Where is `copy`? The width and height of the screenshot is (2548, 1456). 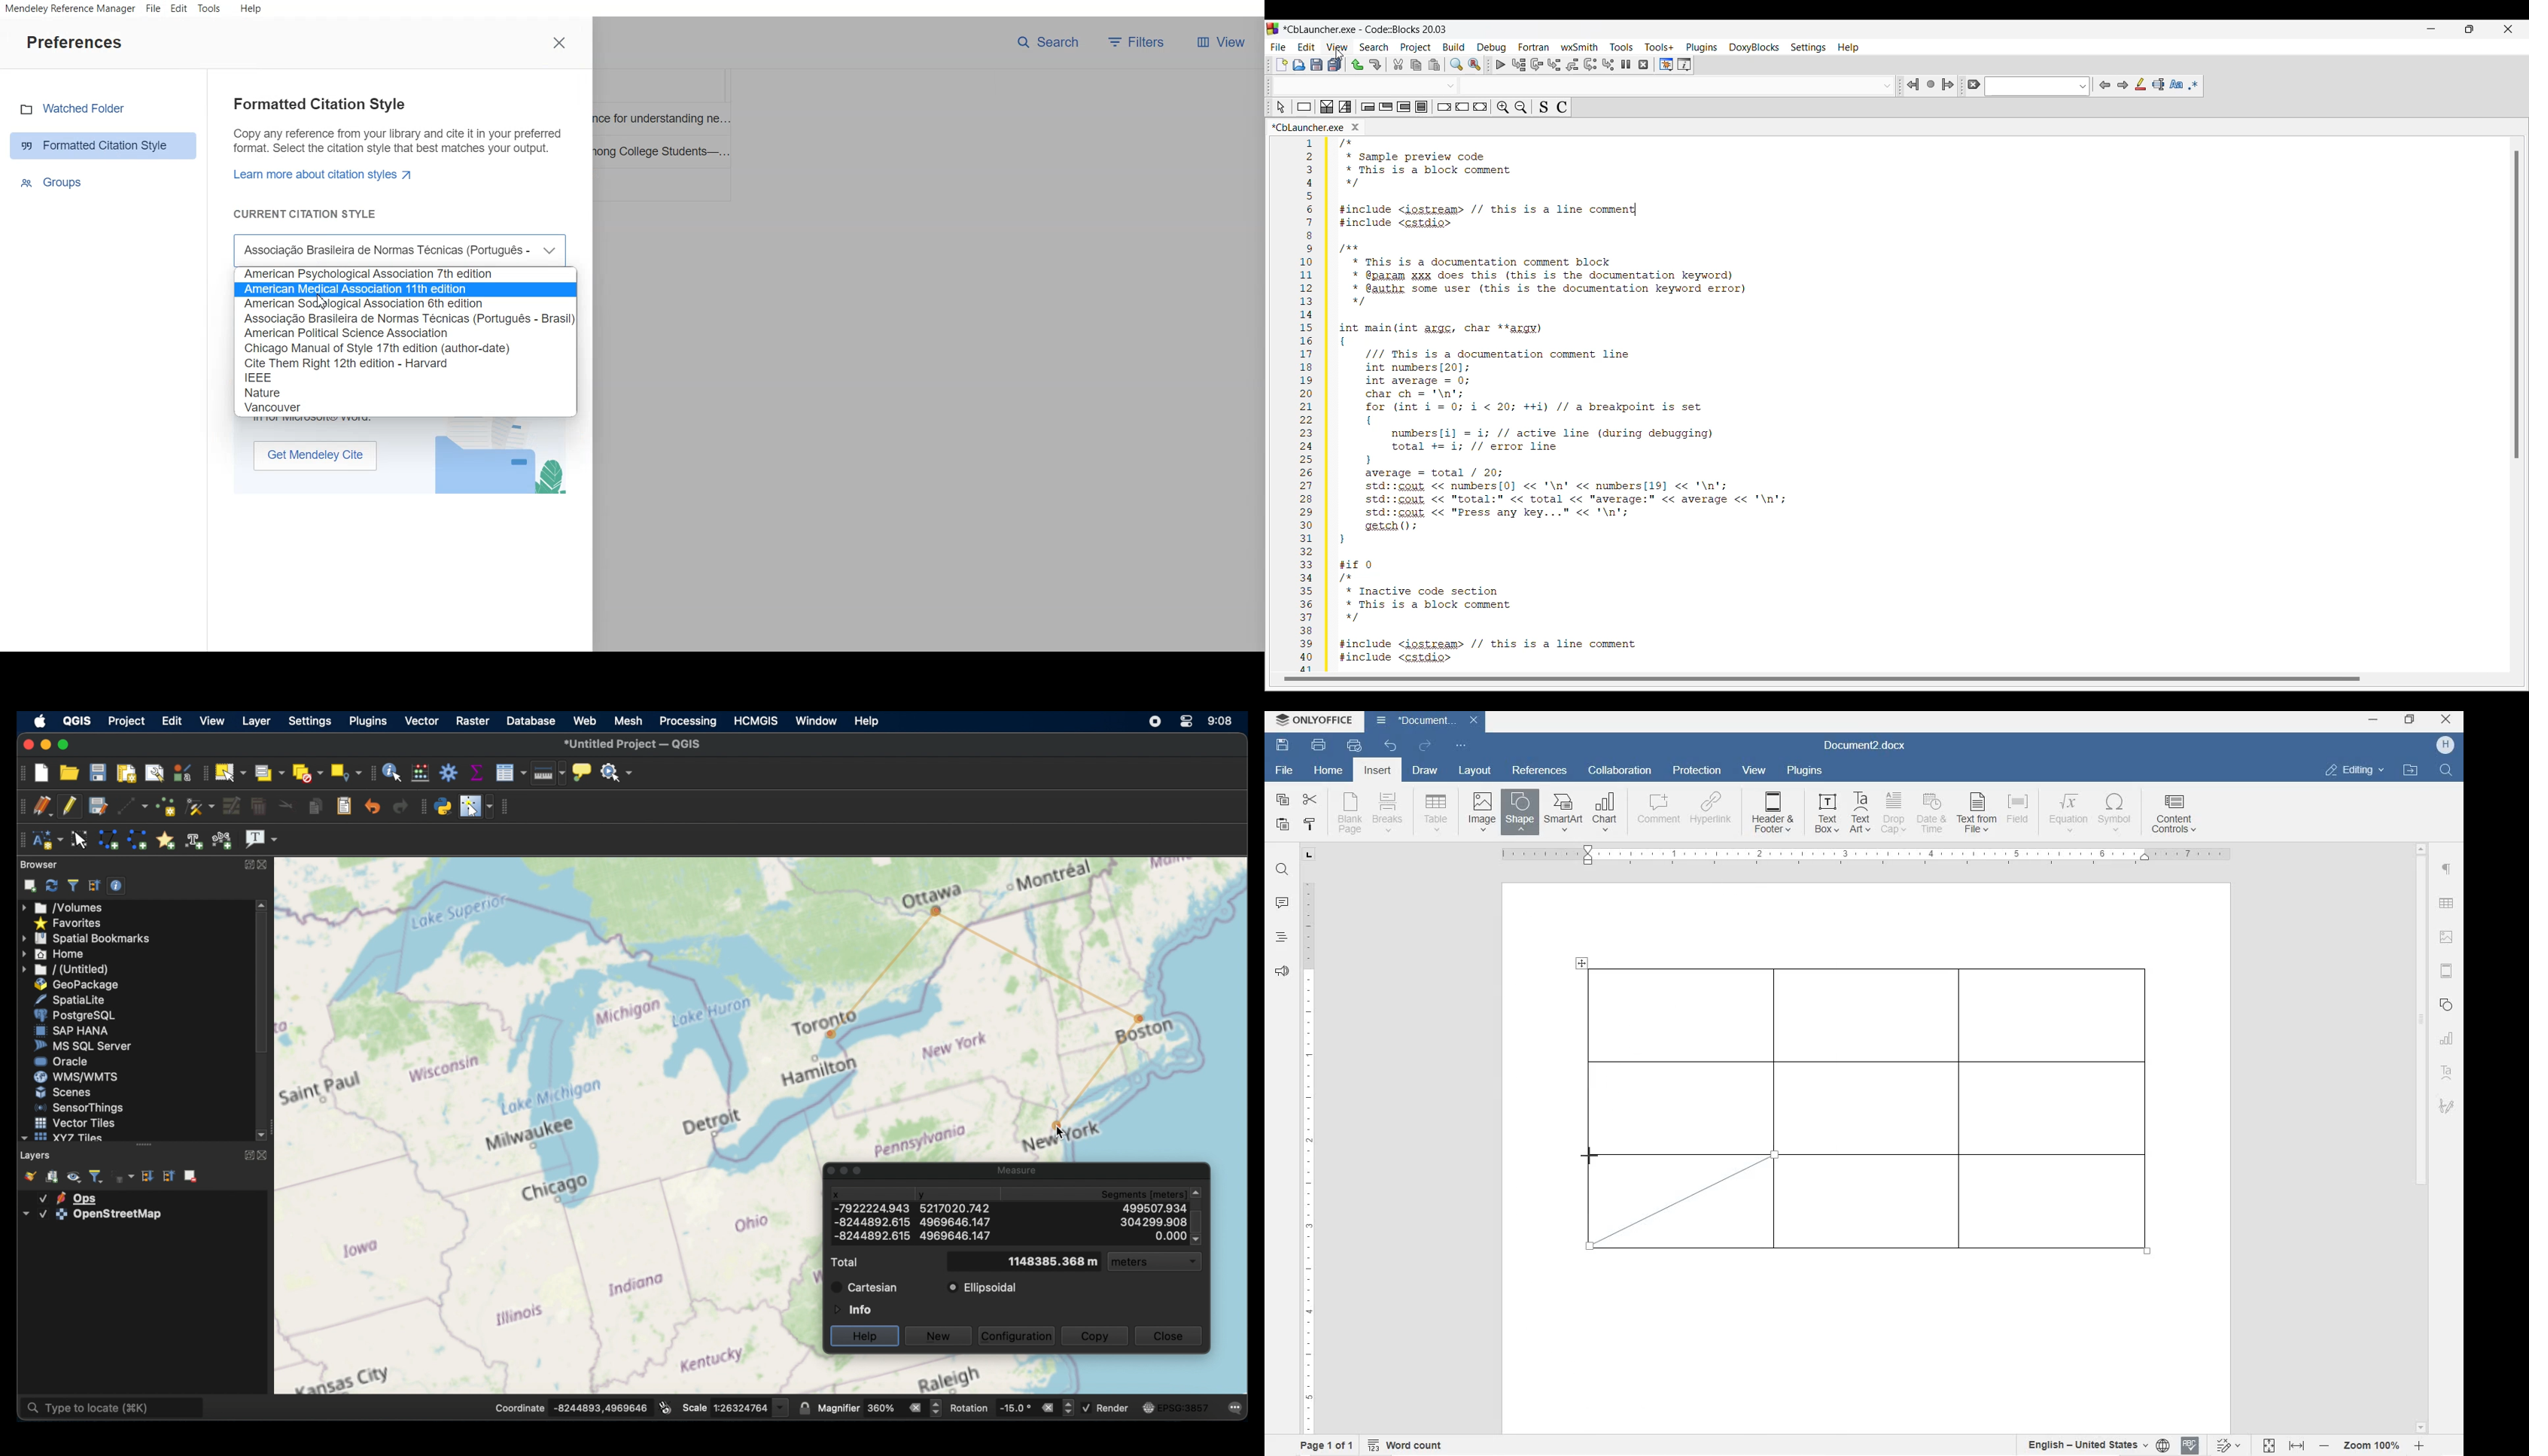
copy is located at coordinates (1283, 802).